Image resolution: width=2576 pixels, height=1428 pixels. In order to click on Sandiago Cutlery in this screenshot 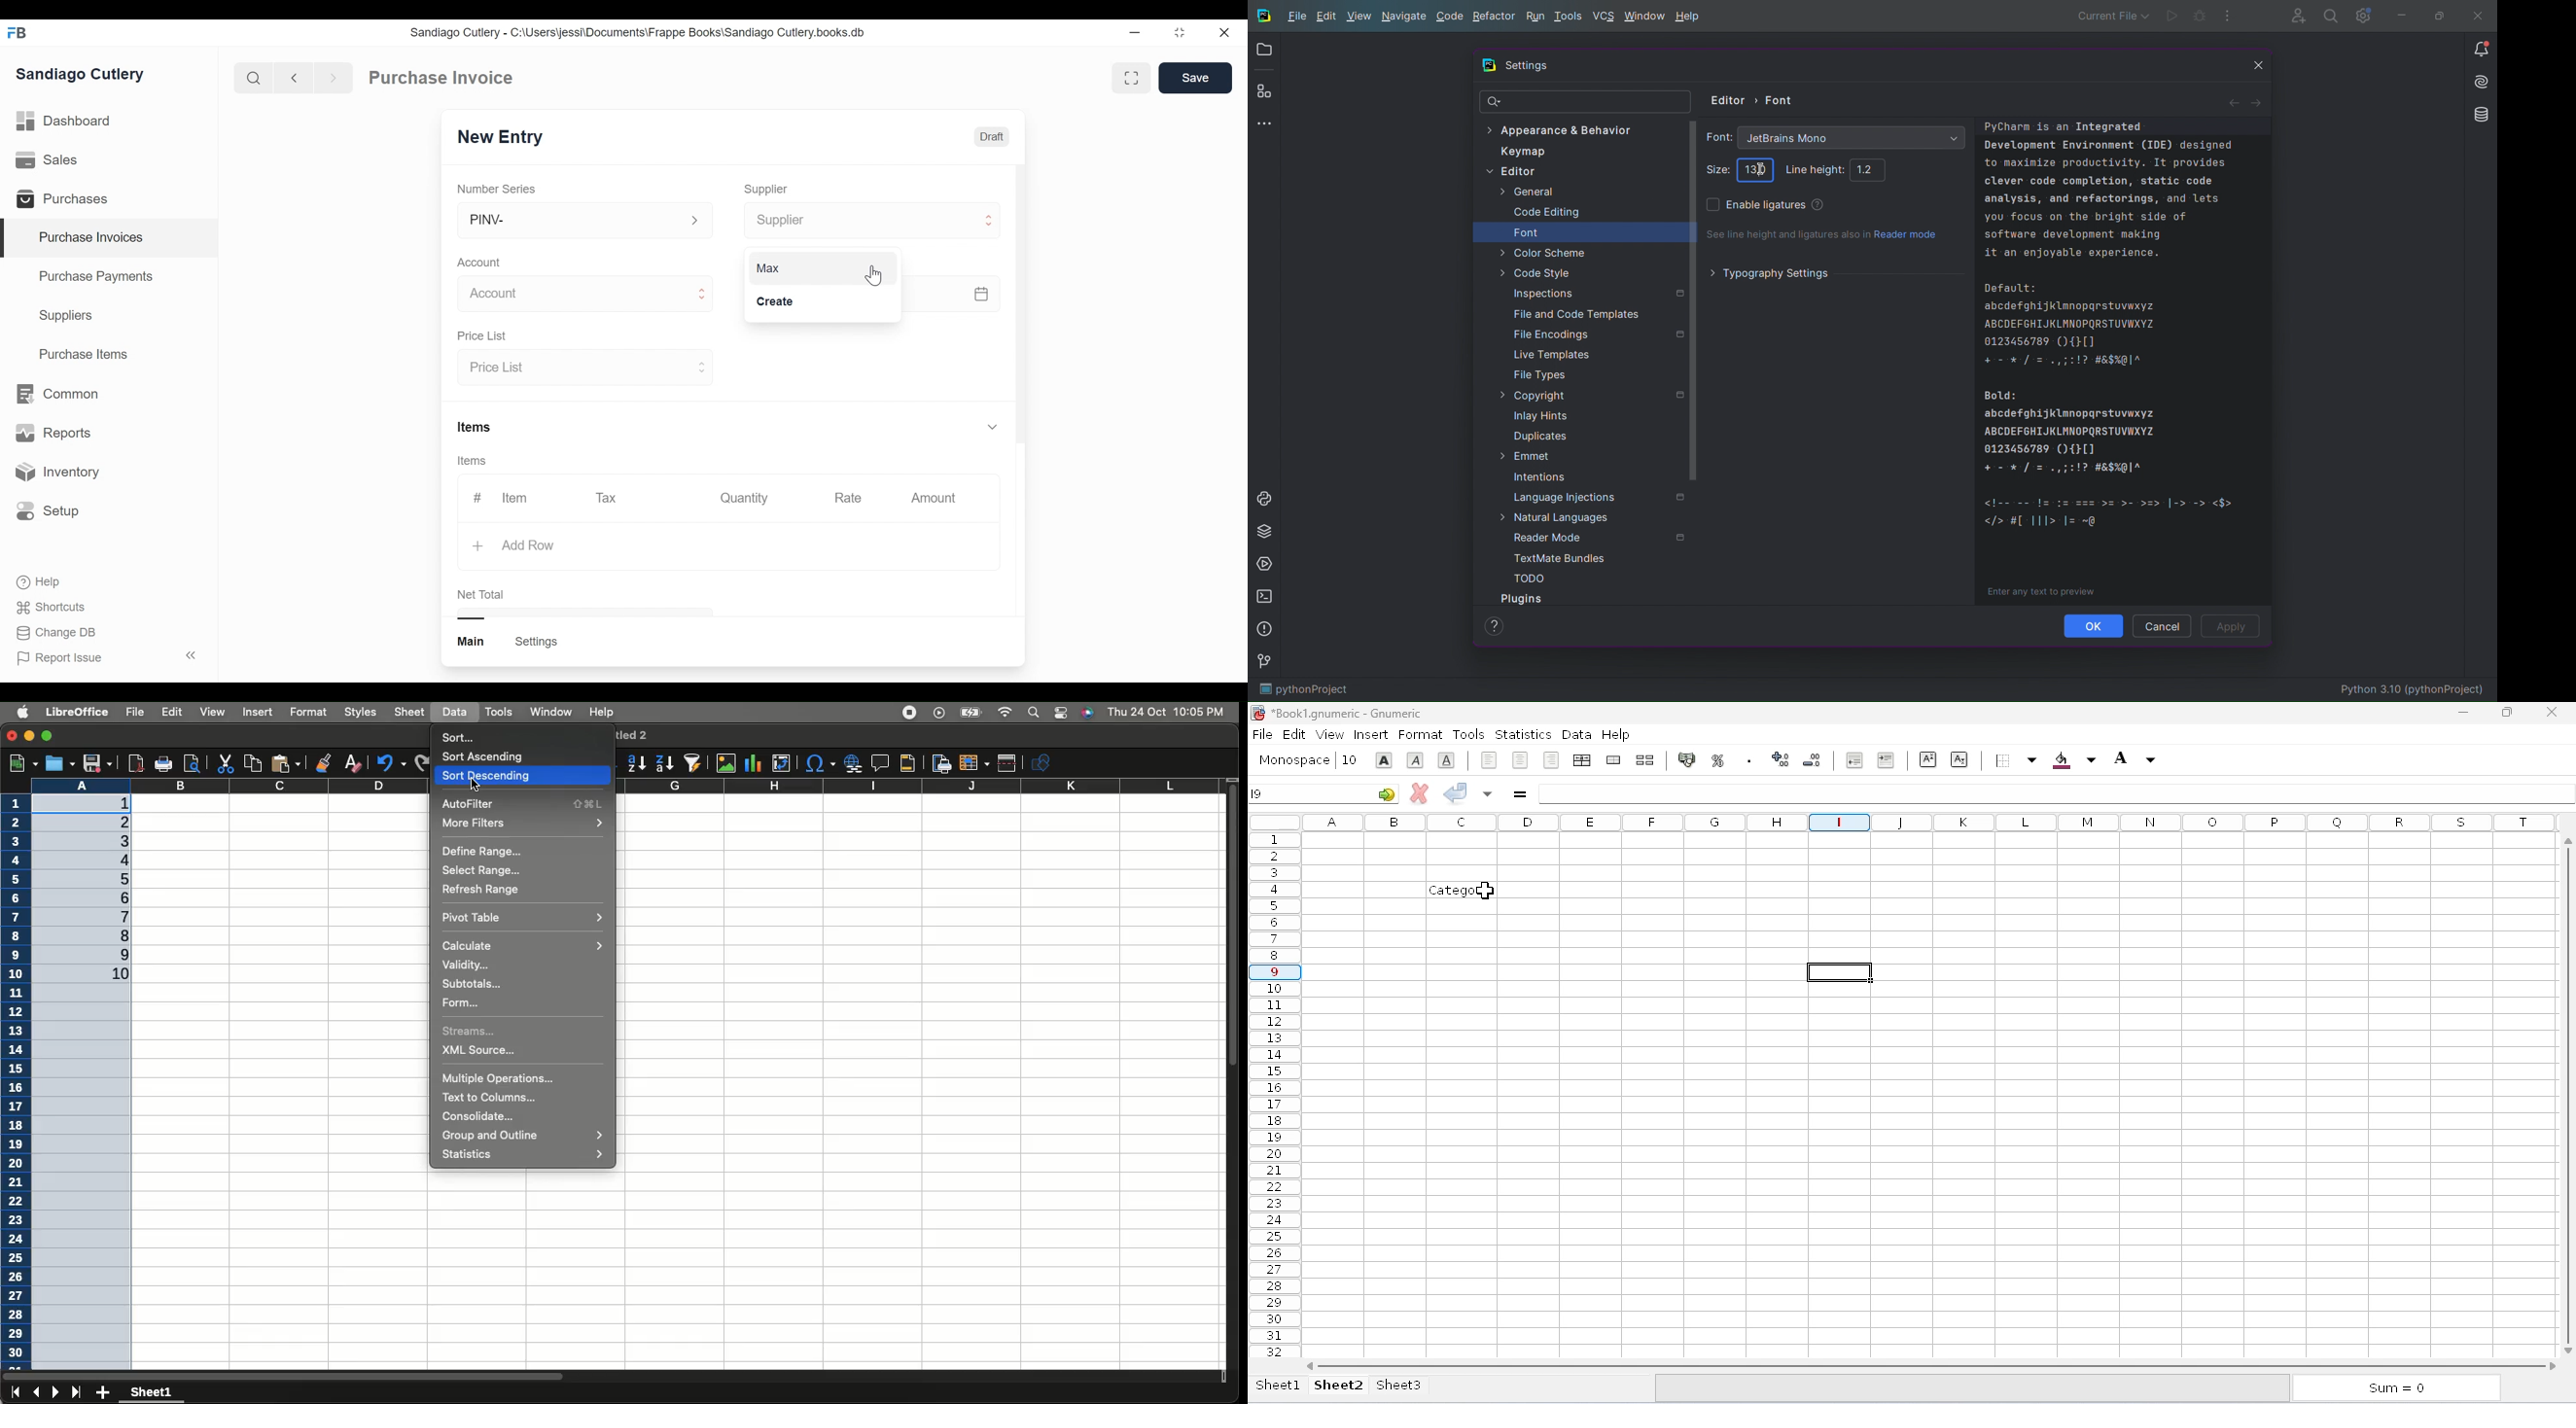, I will do `click(82, 75)`.